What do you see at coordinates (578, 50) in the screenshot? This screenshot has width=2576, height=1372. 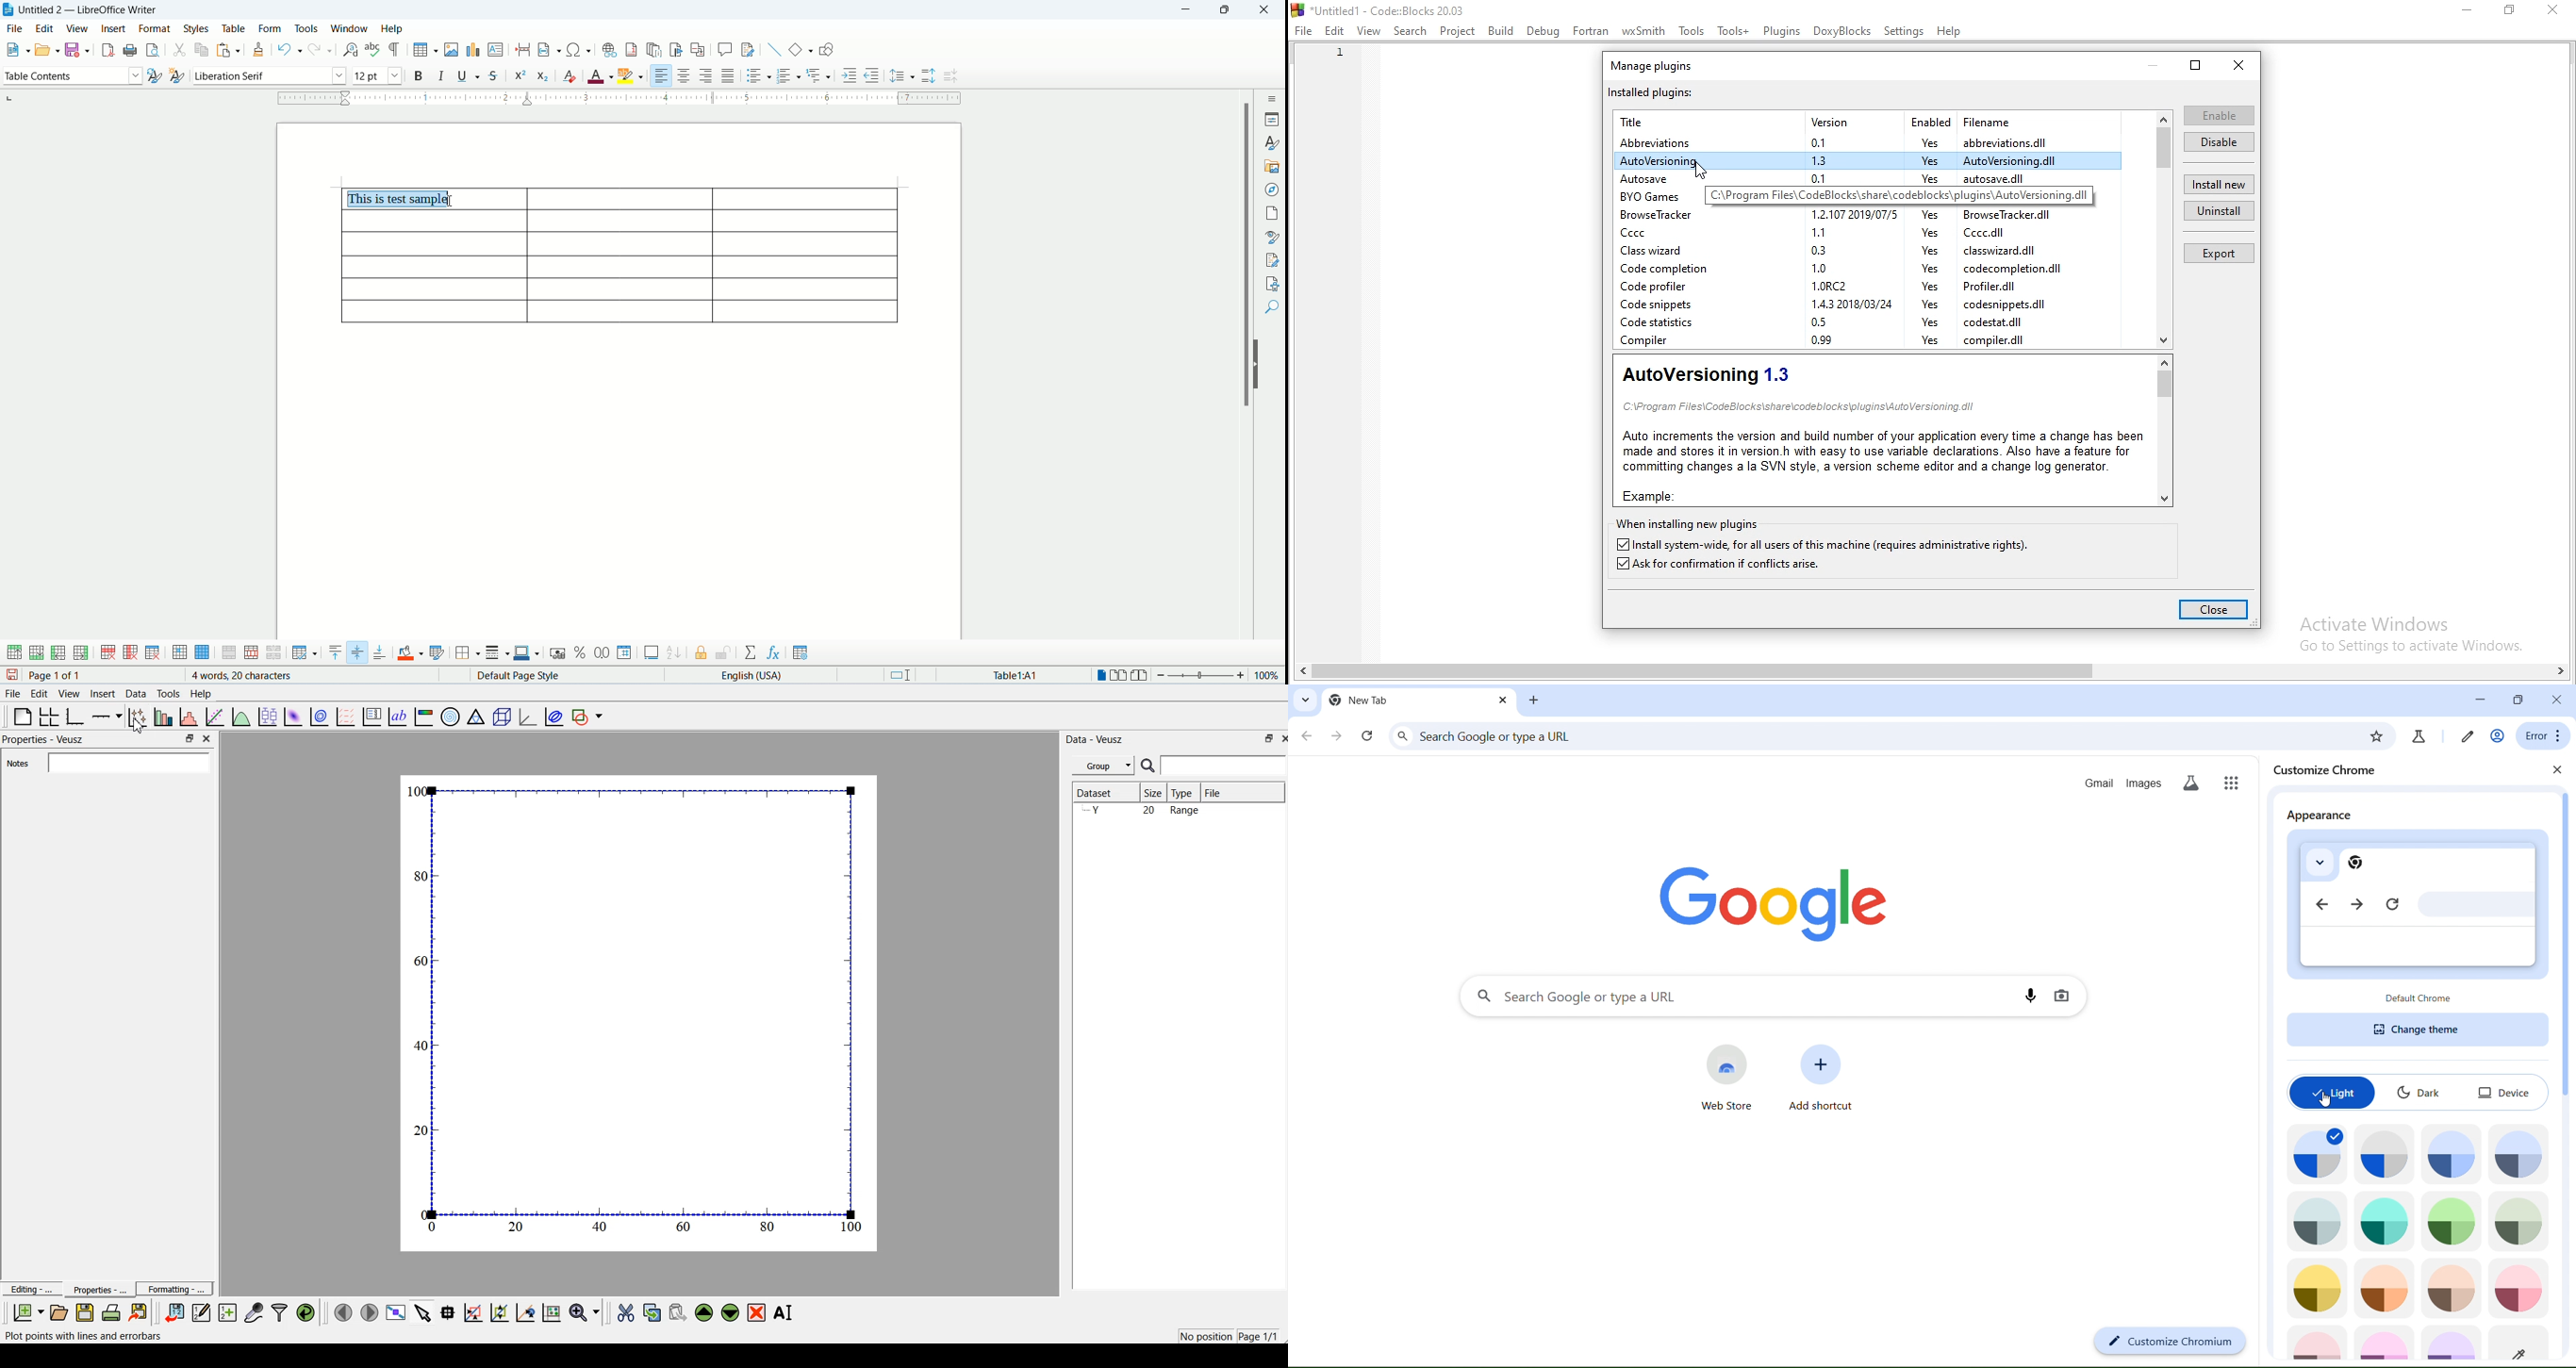 I see `insert special characters` at bounding box center [578, 50].